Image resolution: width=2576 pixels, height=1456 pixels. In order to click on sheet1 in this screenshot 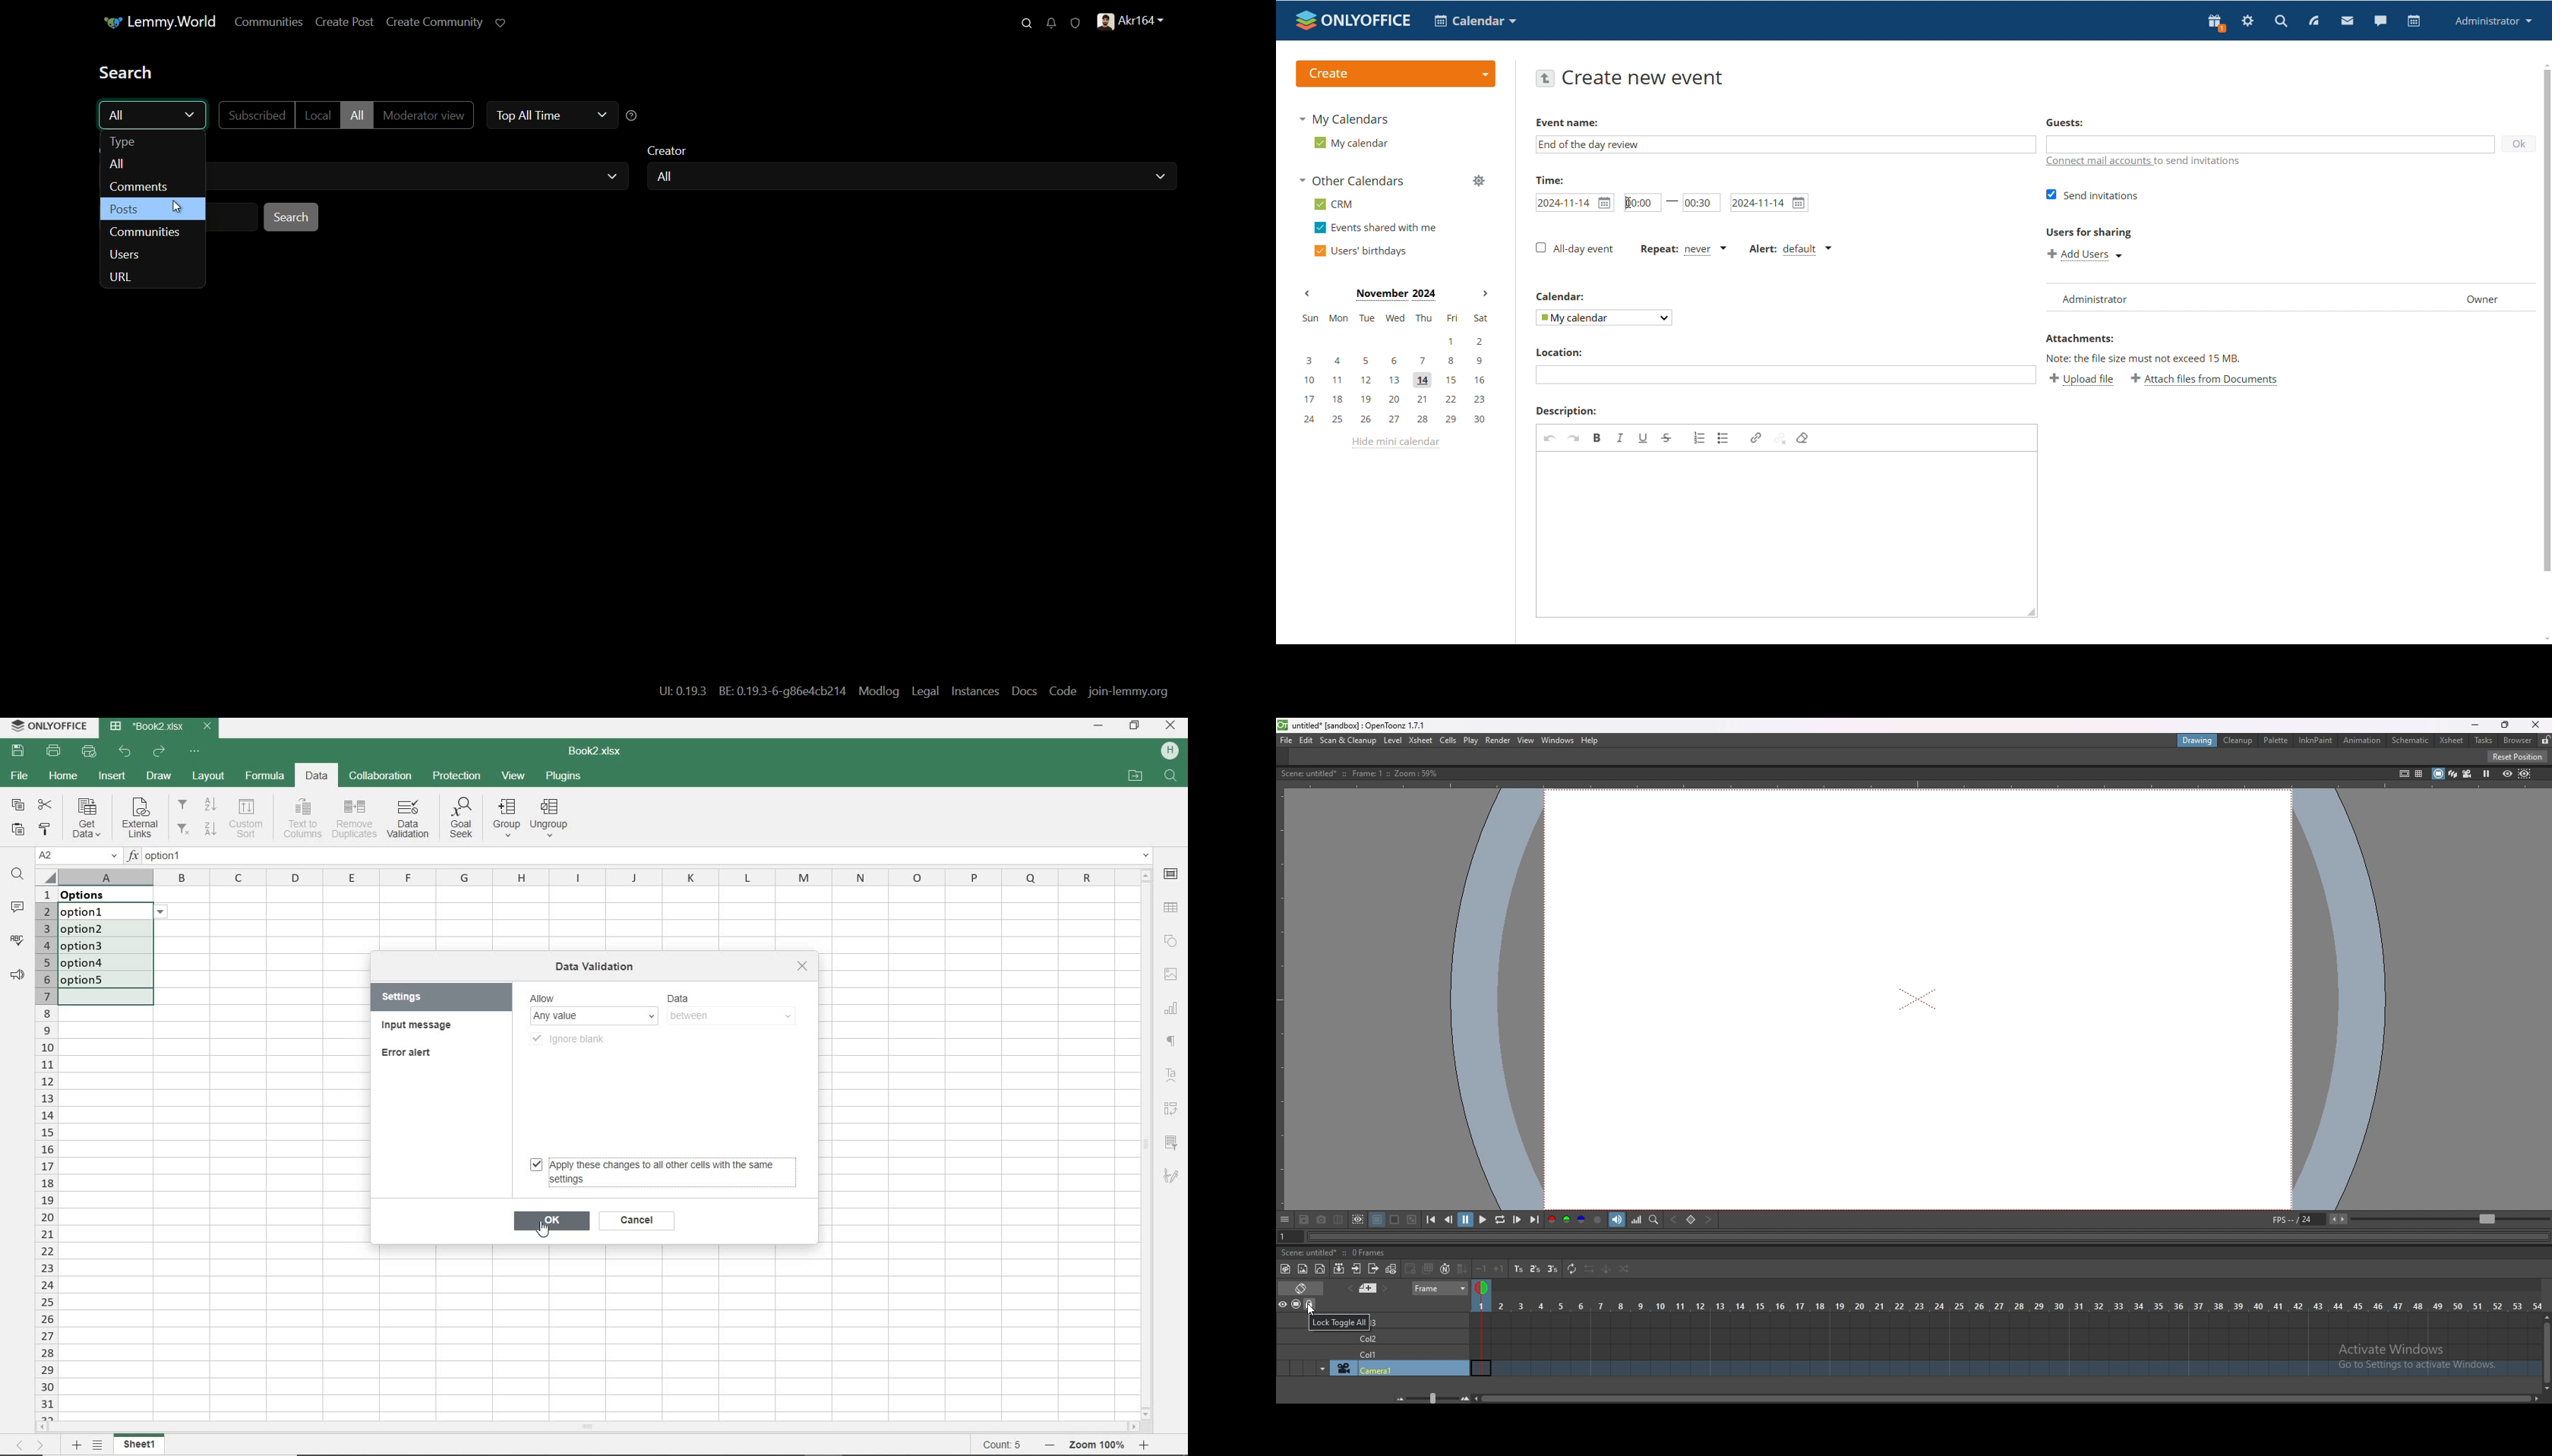, I will do `click(140, 1445)`.